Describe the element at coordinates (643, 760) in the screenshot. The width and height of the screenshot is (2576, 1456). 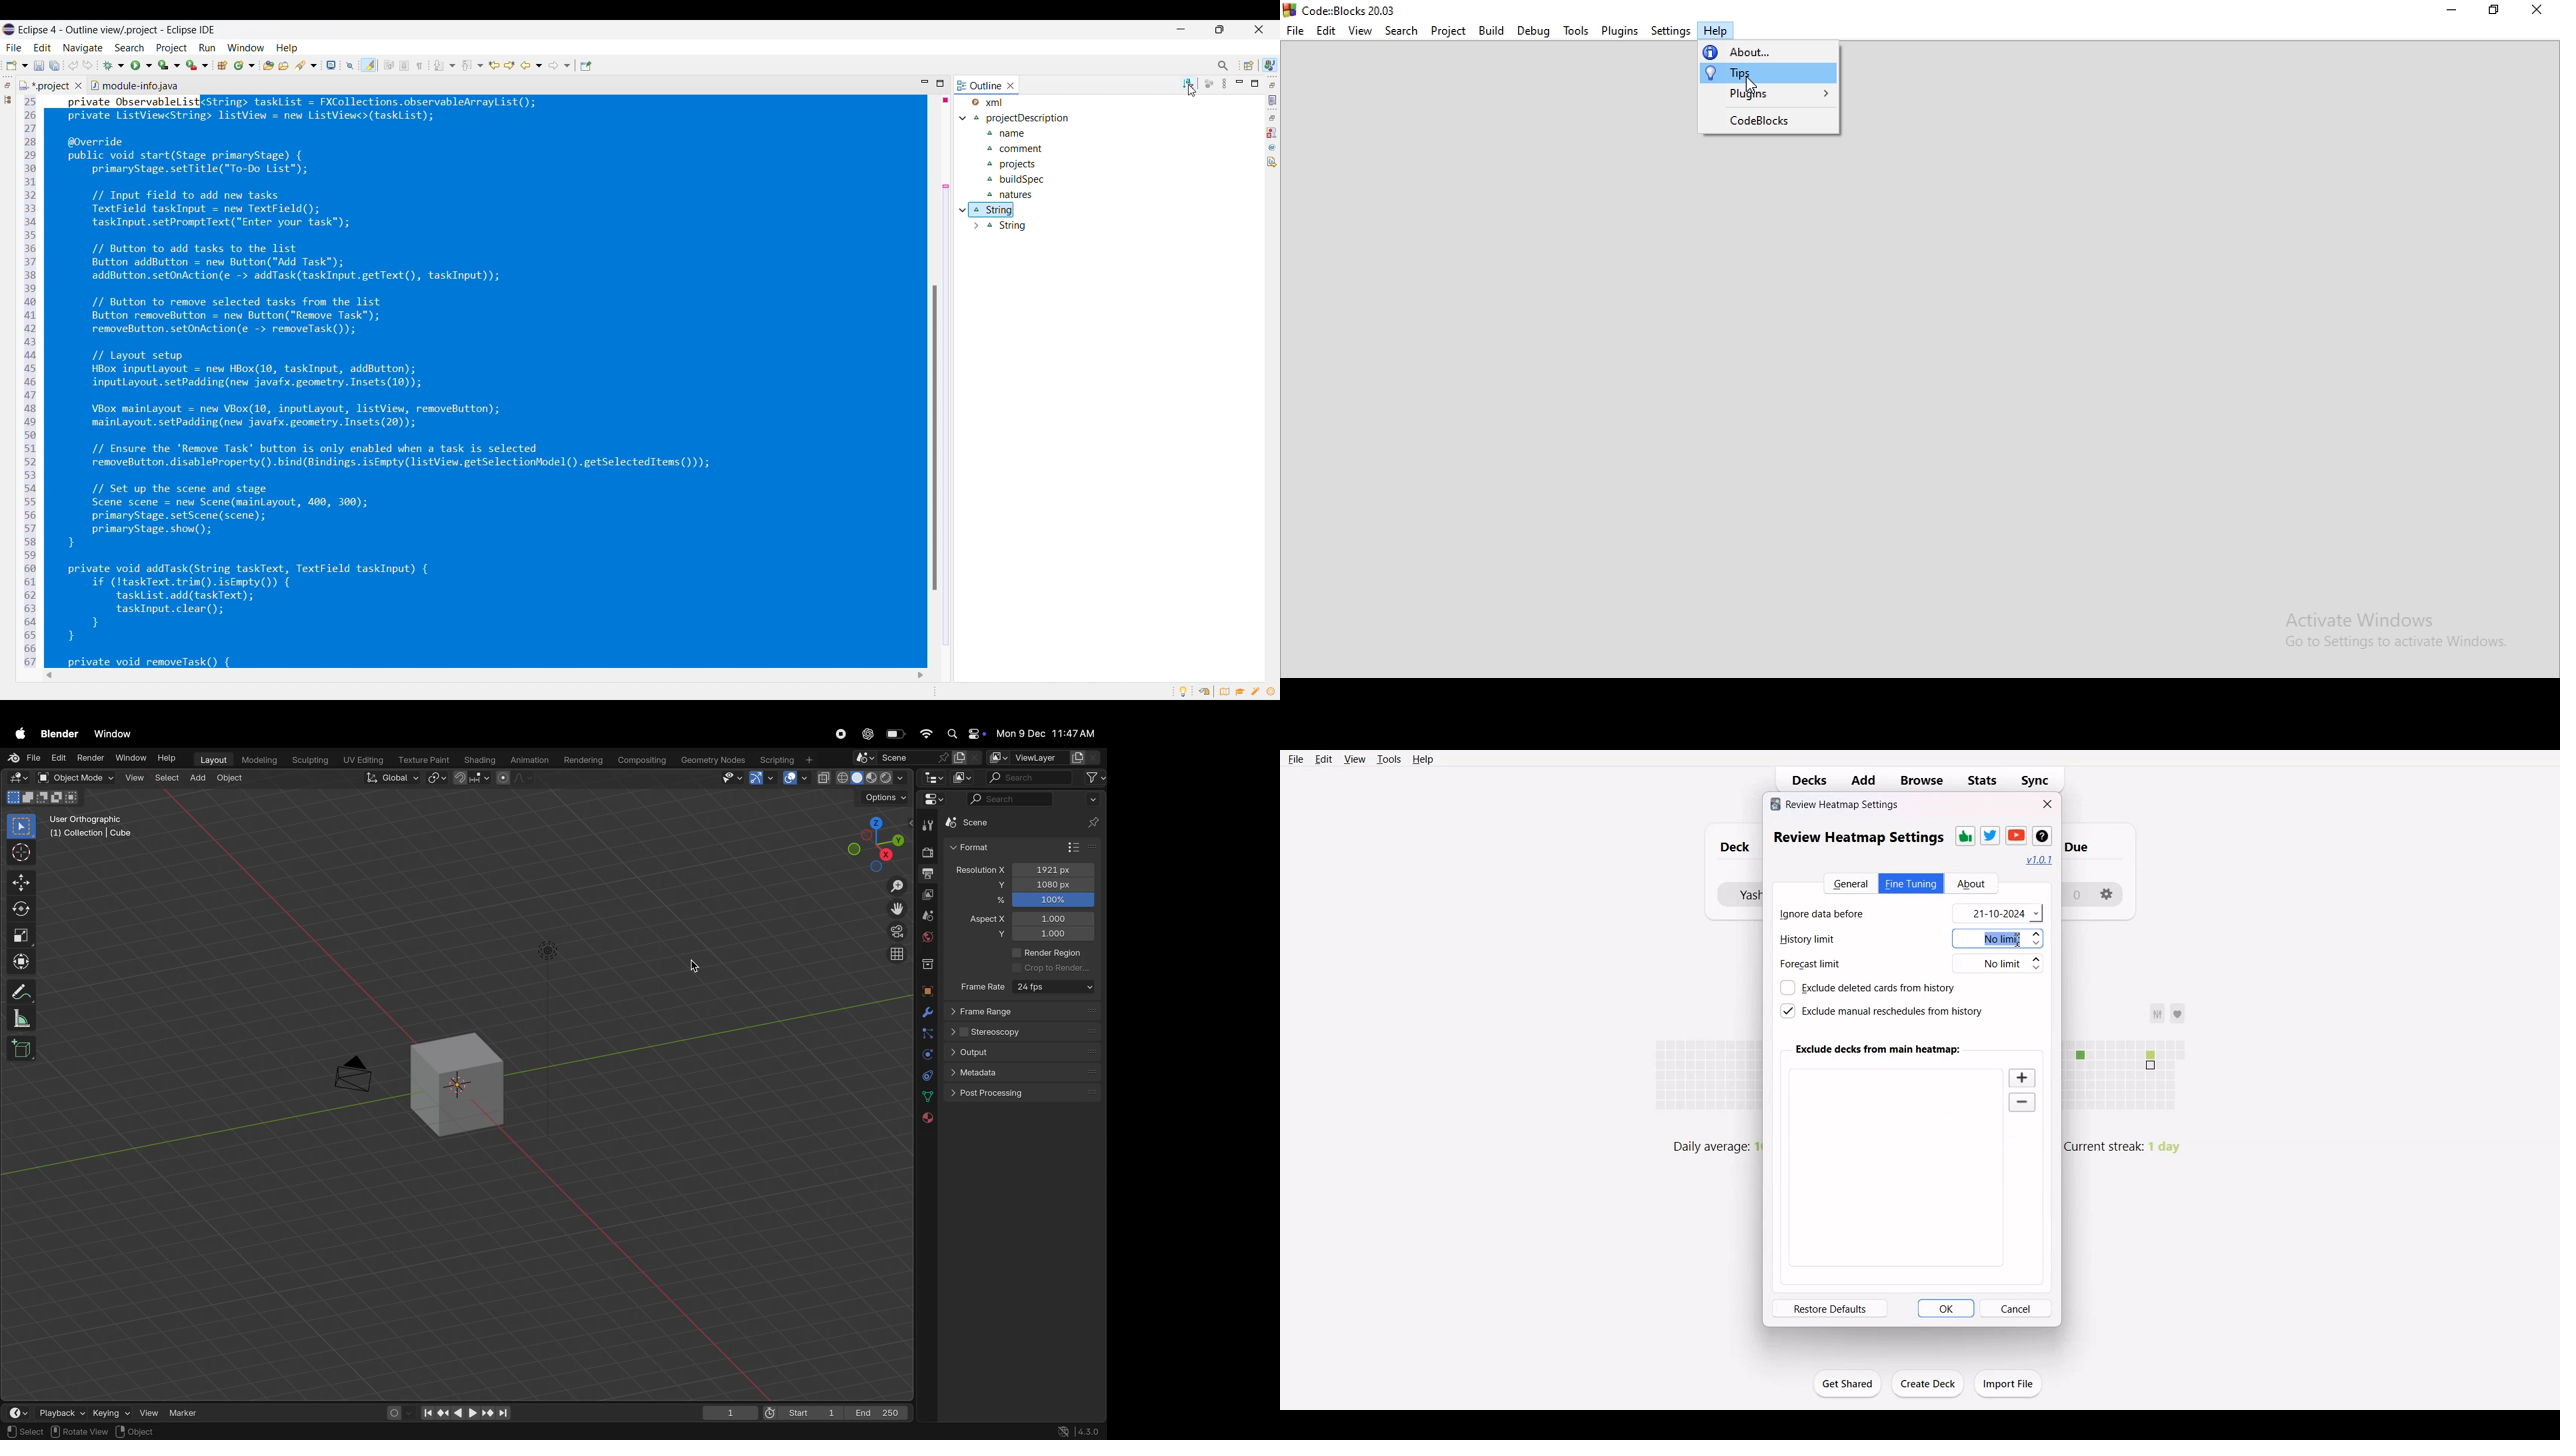
I see `composting` at that location.